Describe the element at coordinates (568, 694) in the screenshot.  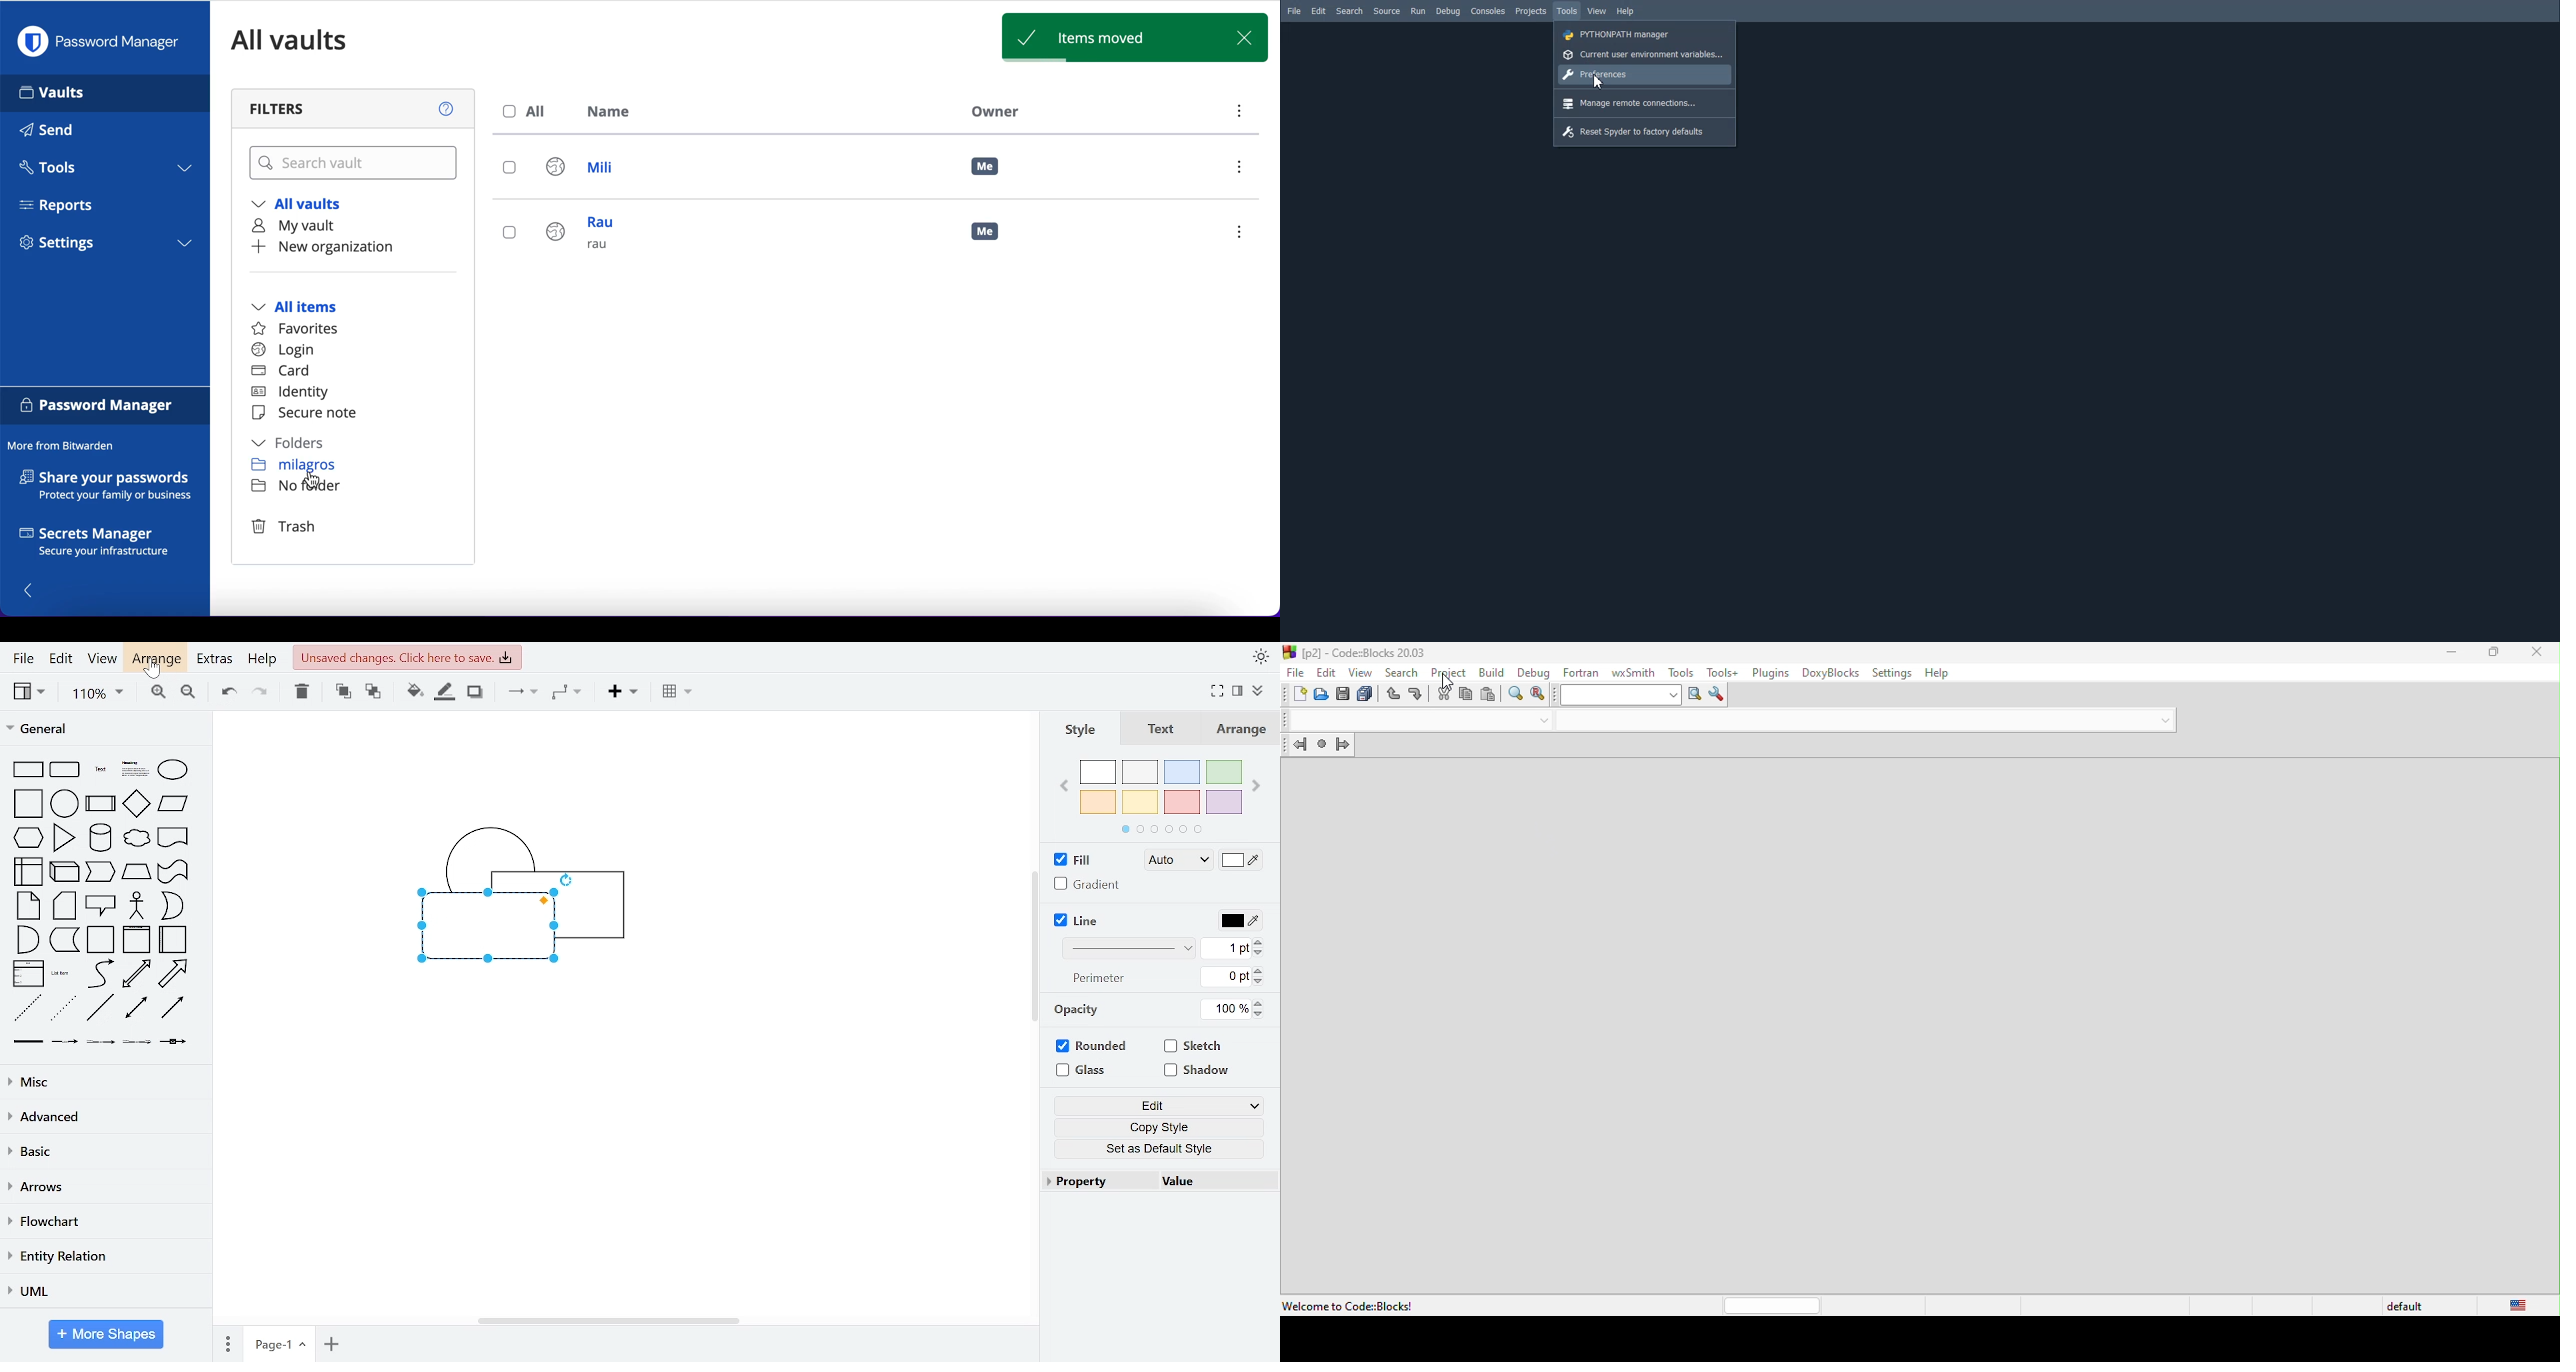
I see `waypoints` at that location.